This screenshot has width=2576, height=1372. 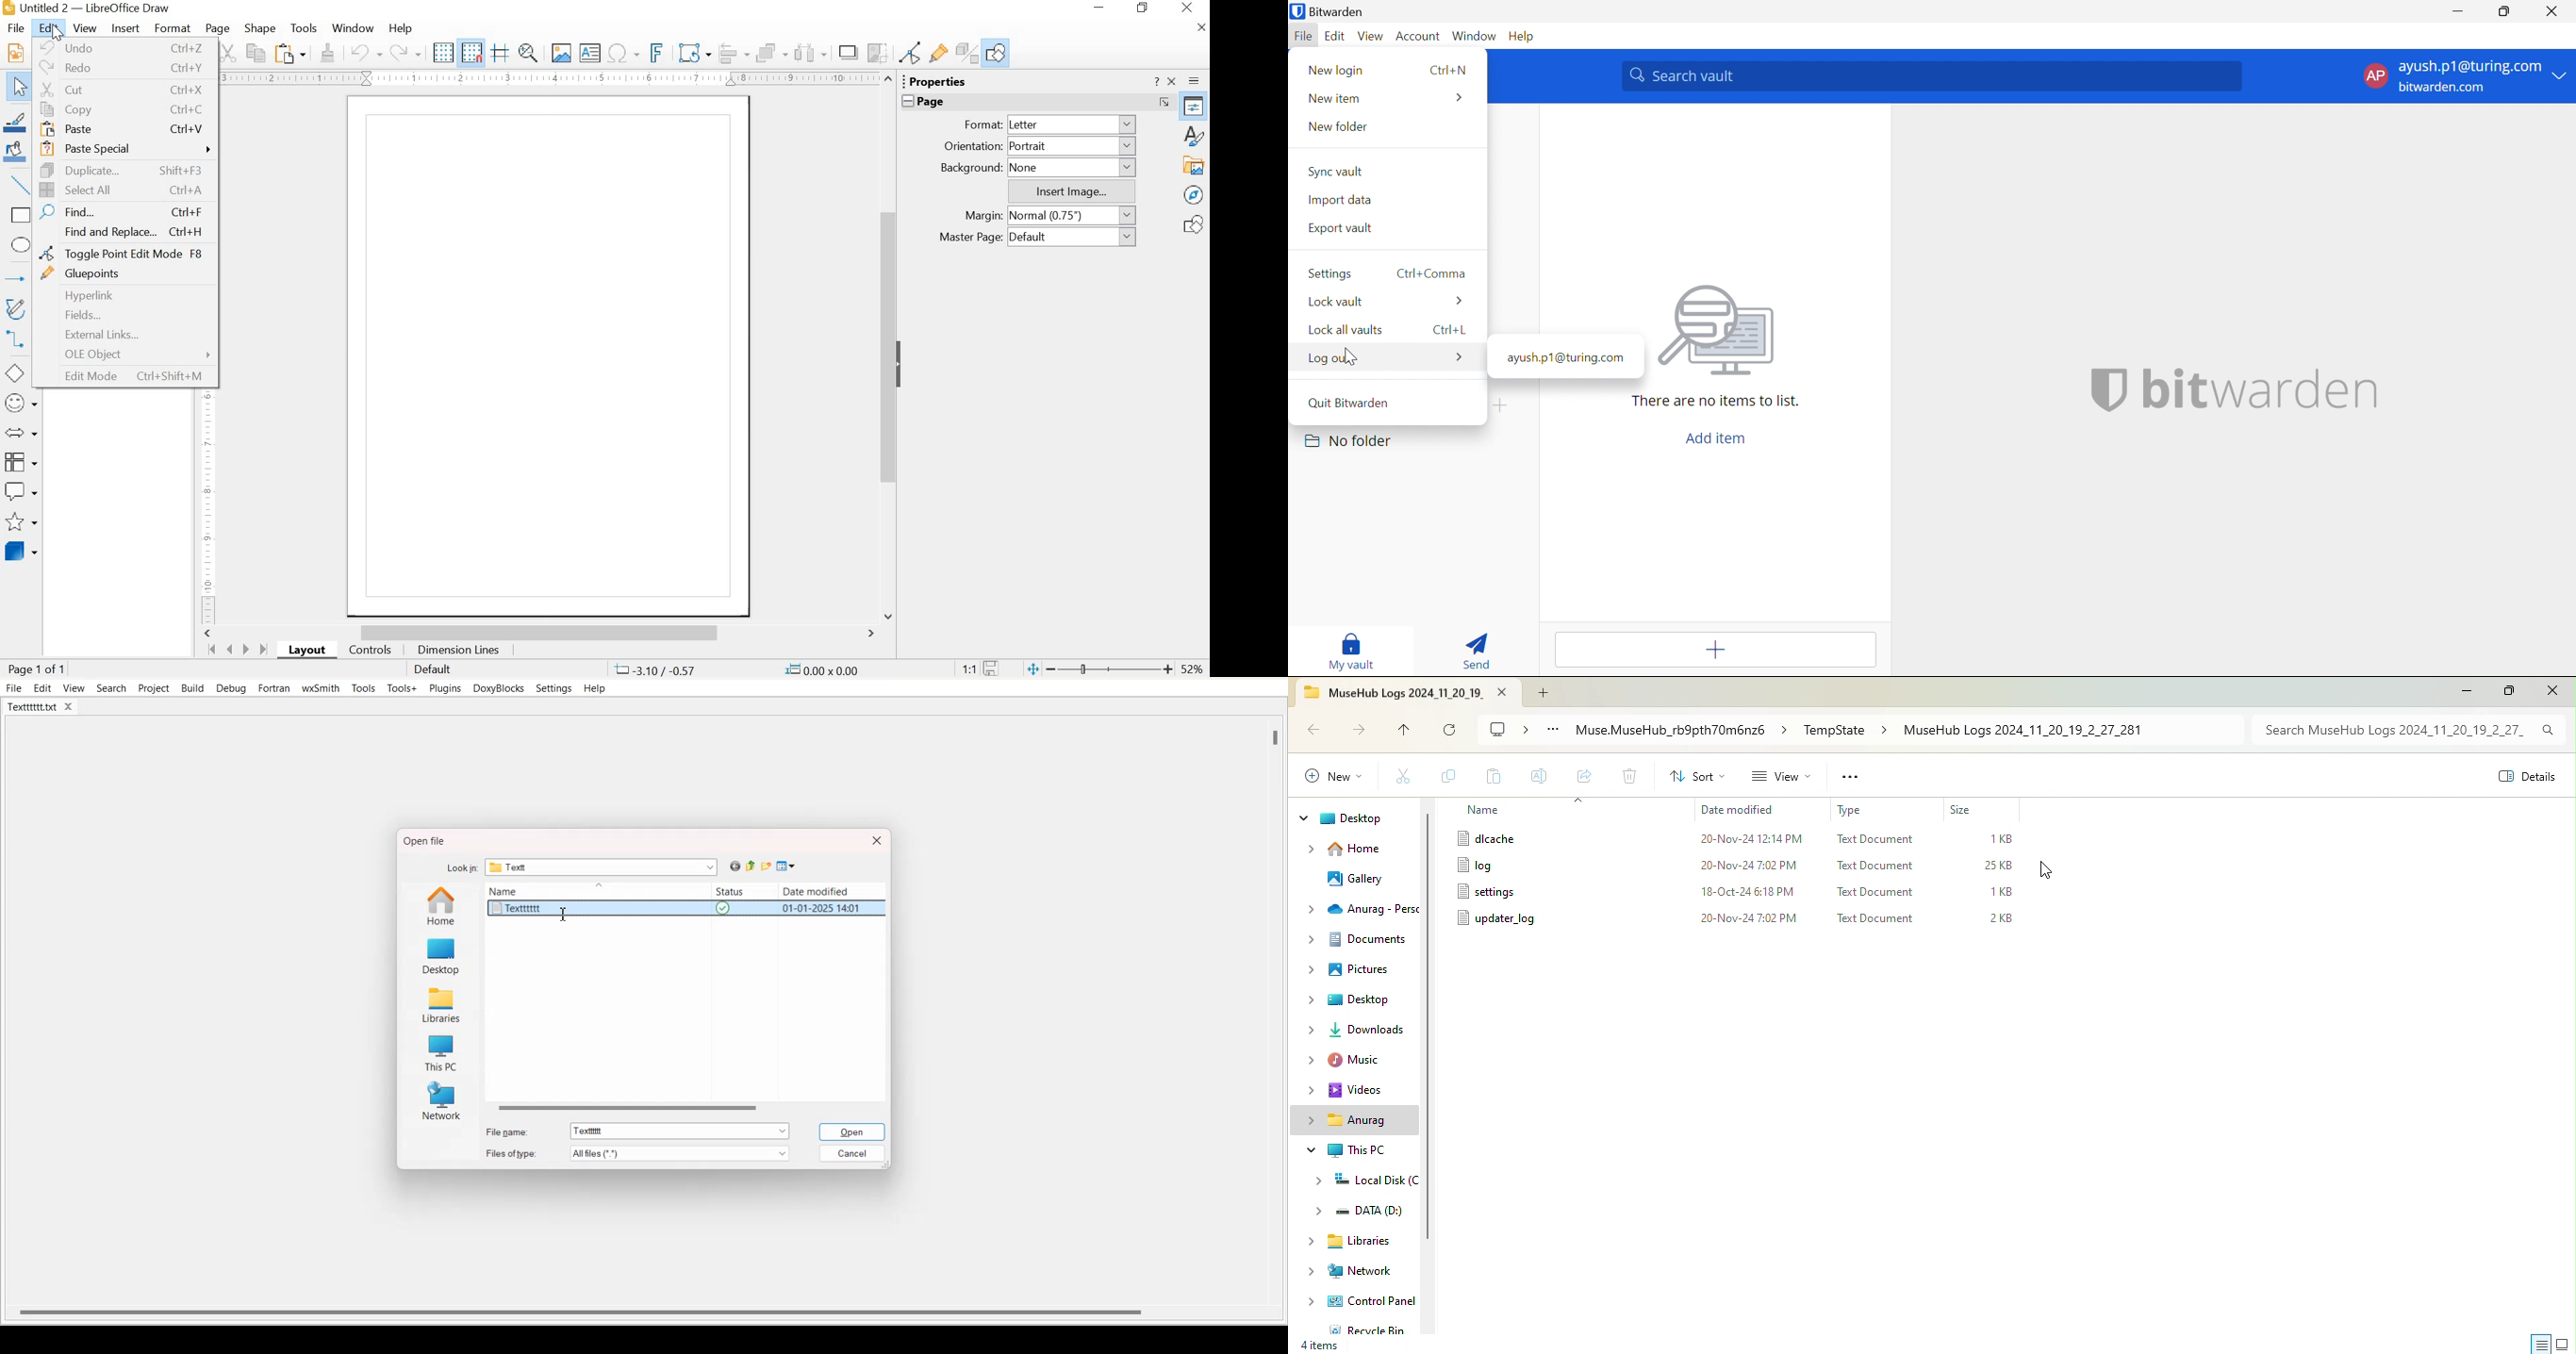 I want to click on Help, so click(x=402, y=28).